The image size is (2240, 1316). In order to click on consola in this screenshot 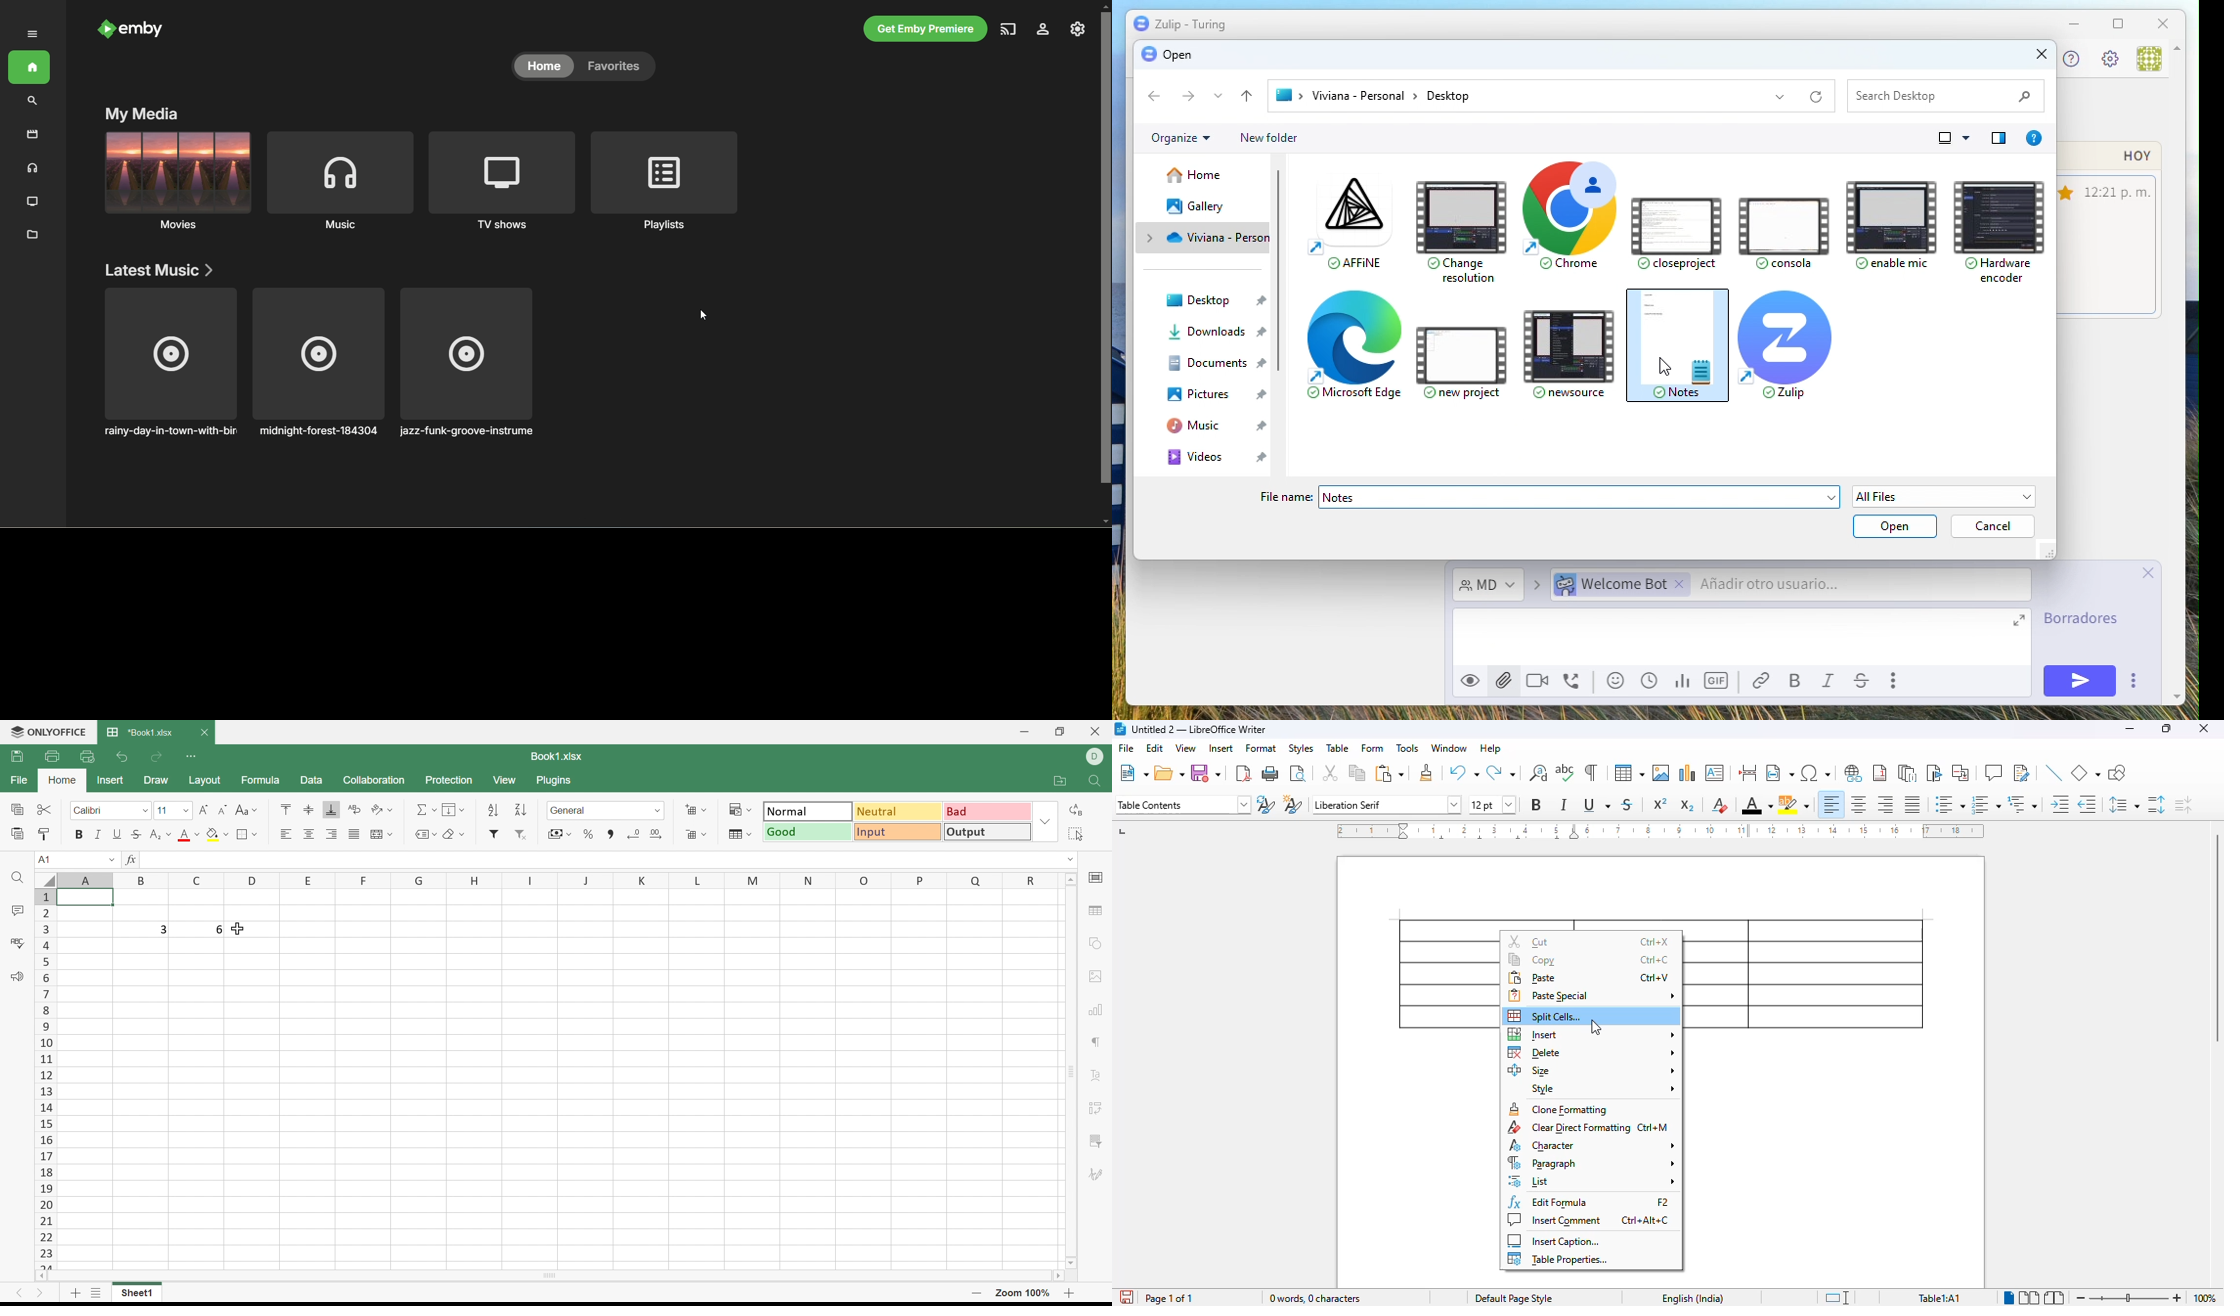, I will do `click(1781, 226)`.